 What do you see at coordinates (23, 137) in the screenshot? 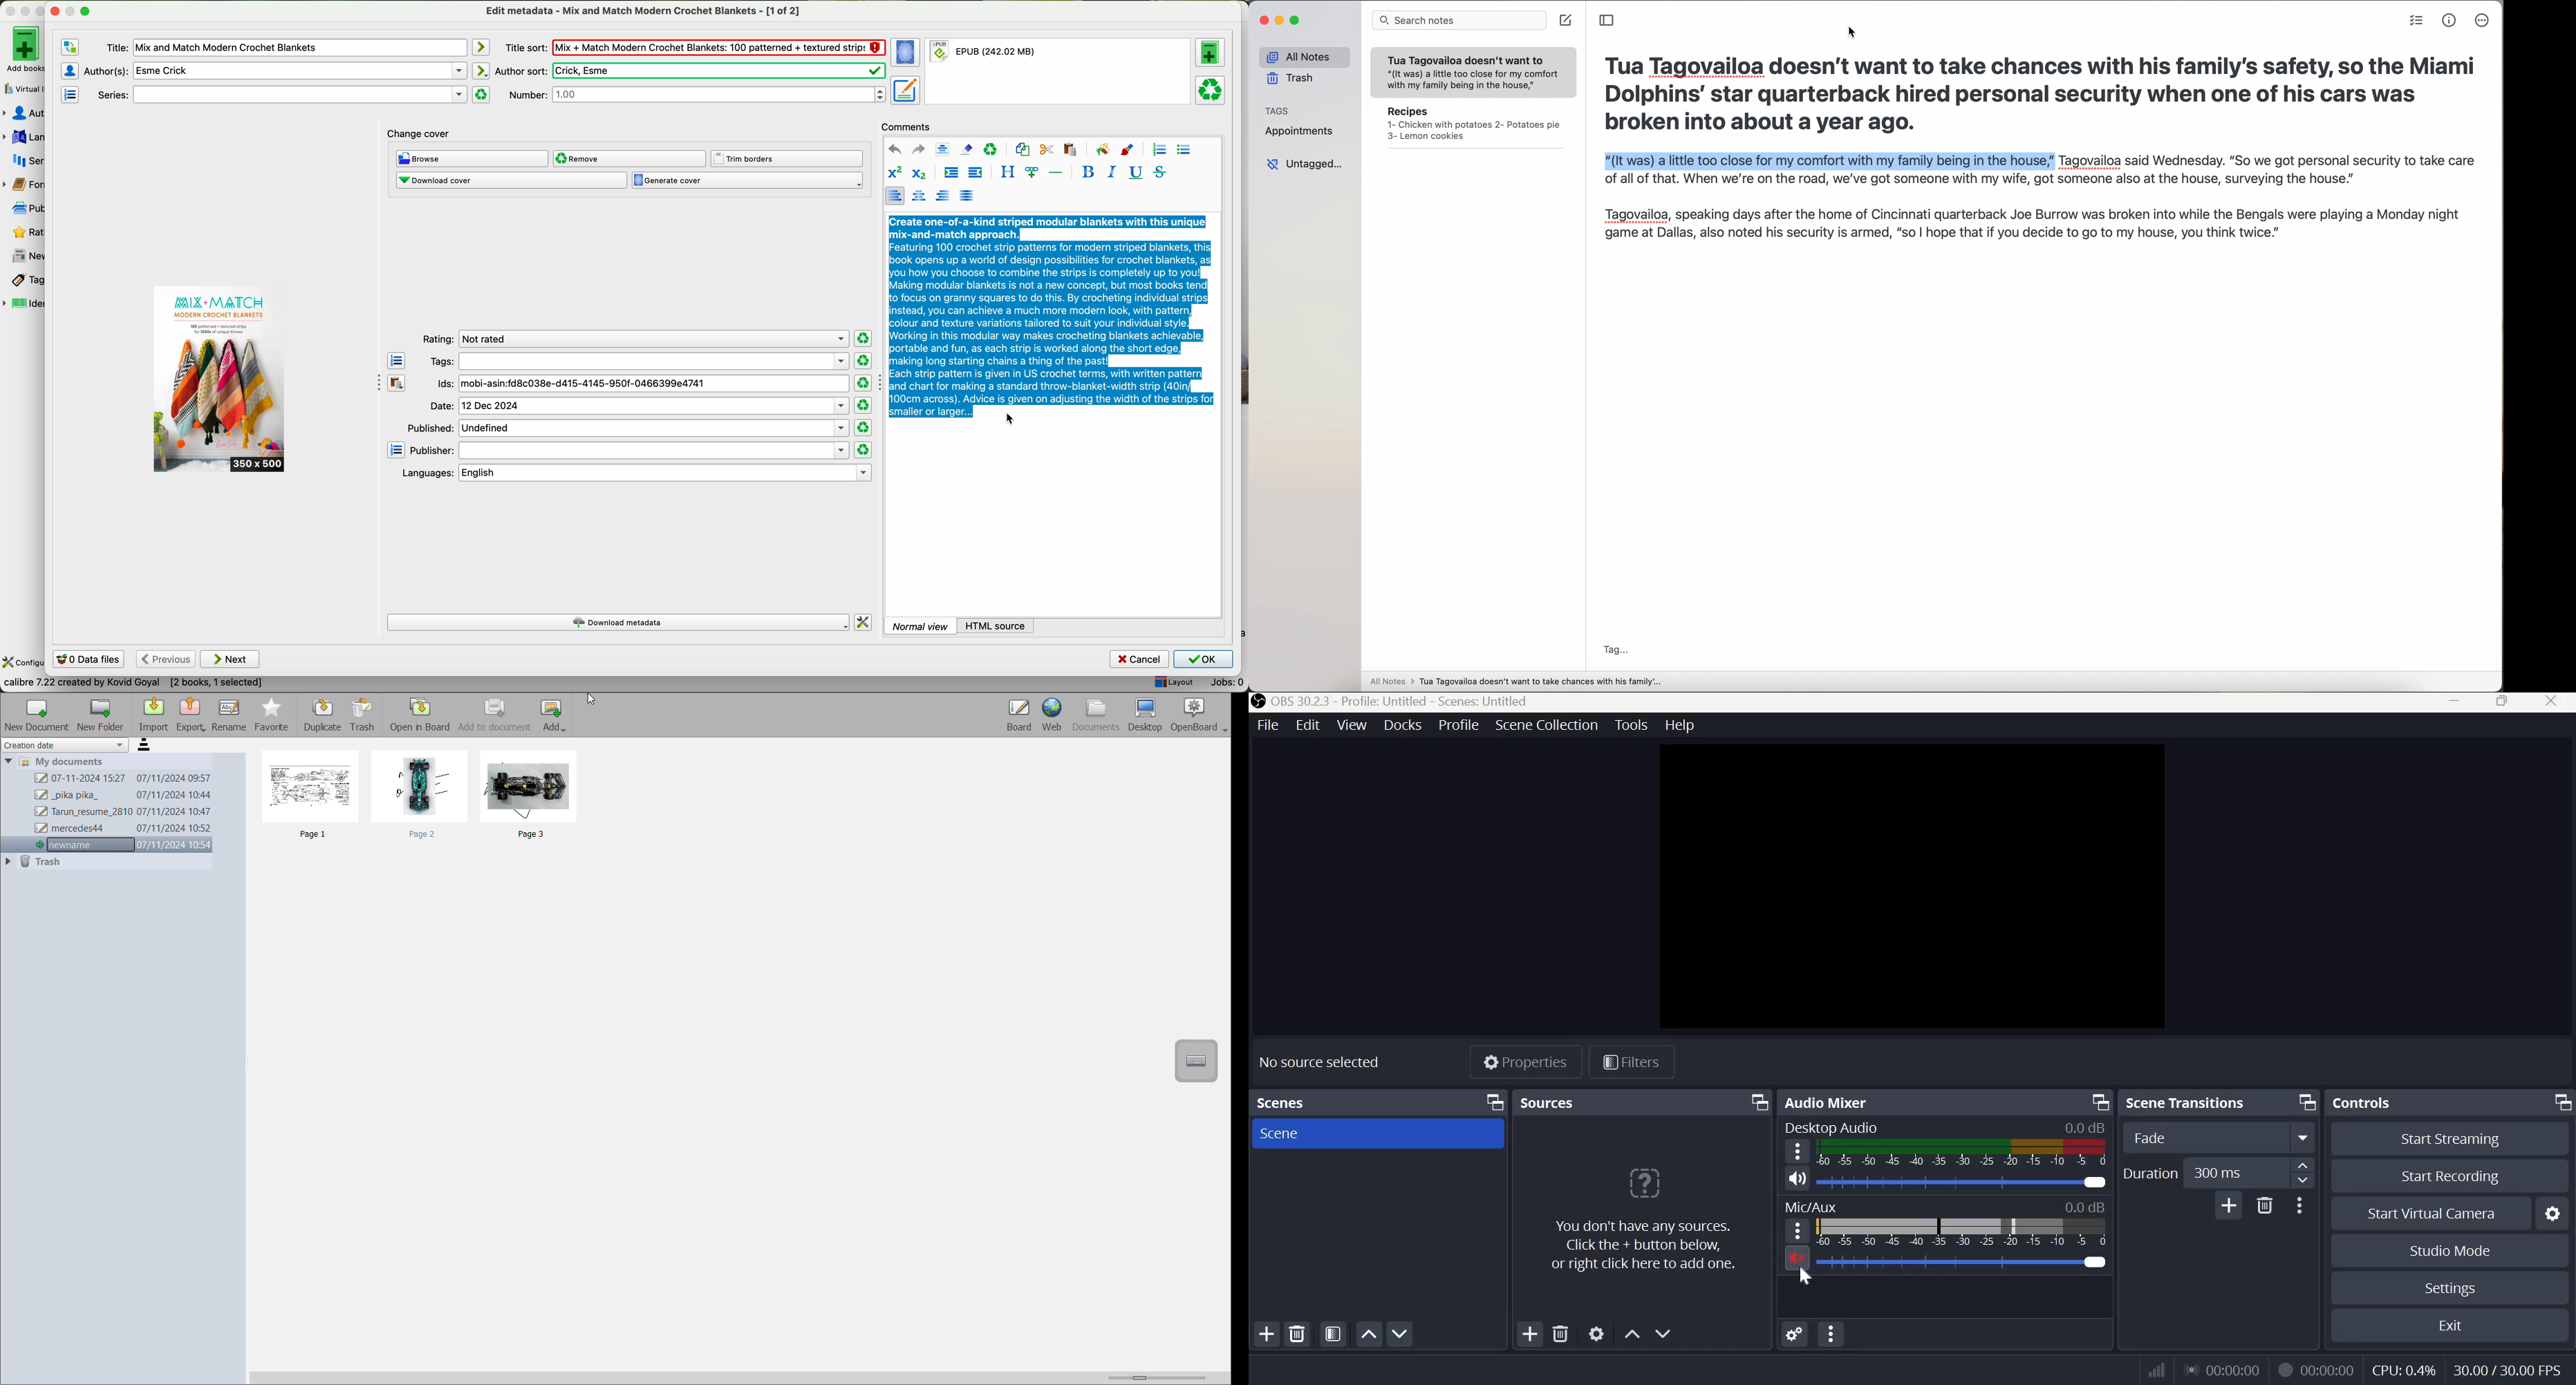
I see `languages` at bounding box center [23, 137].